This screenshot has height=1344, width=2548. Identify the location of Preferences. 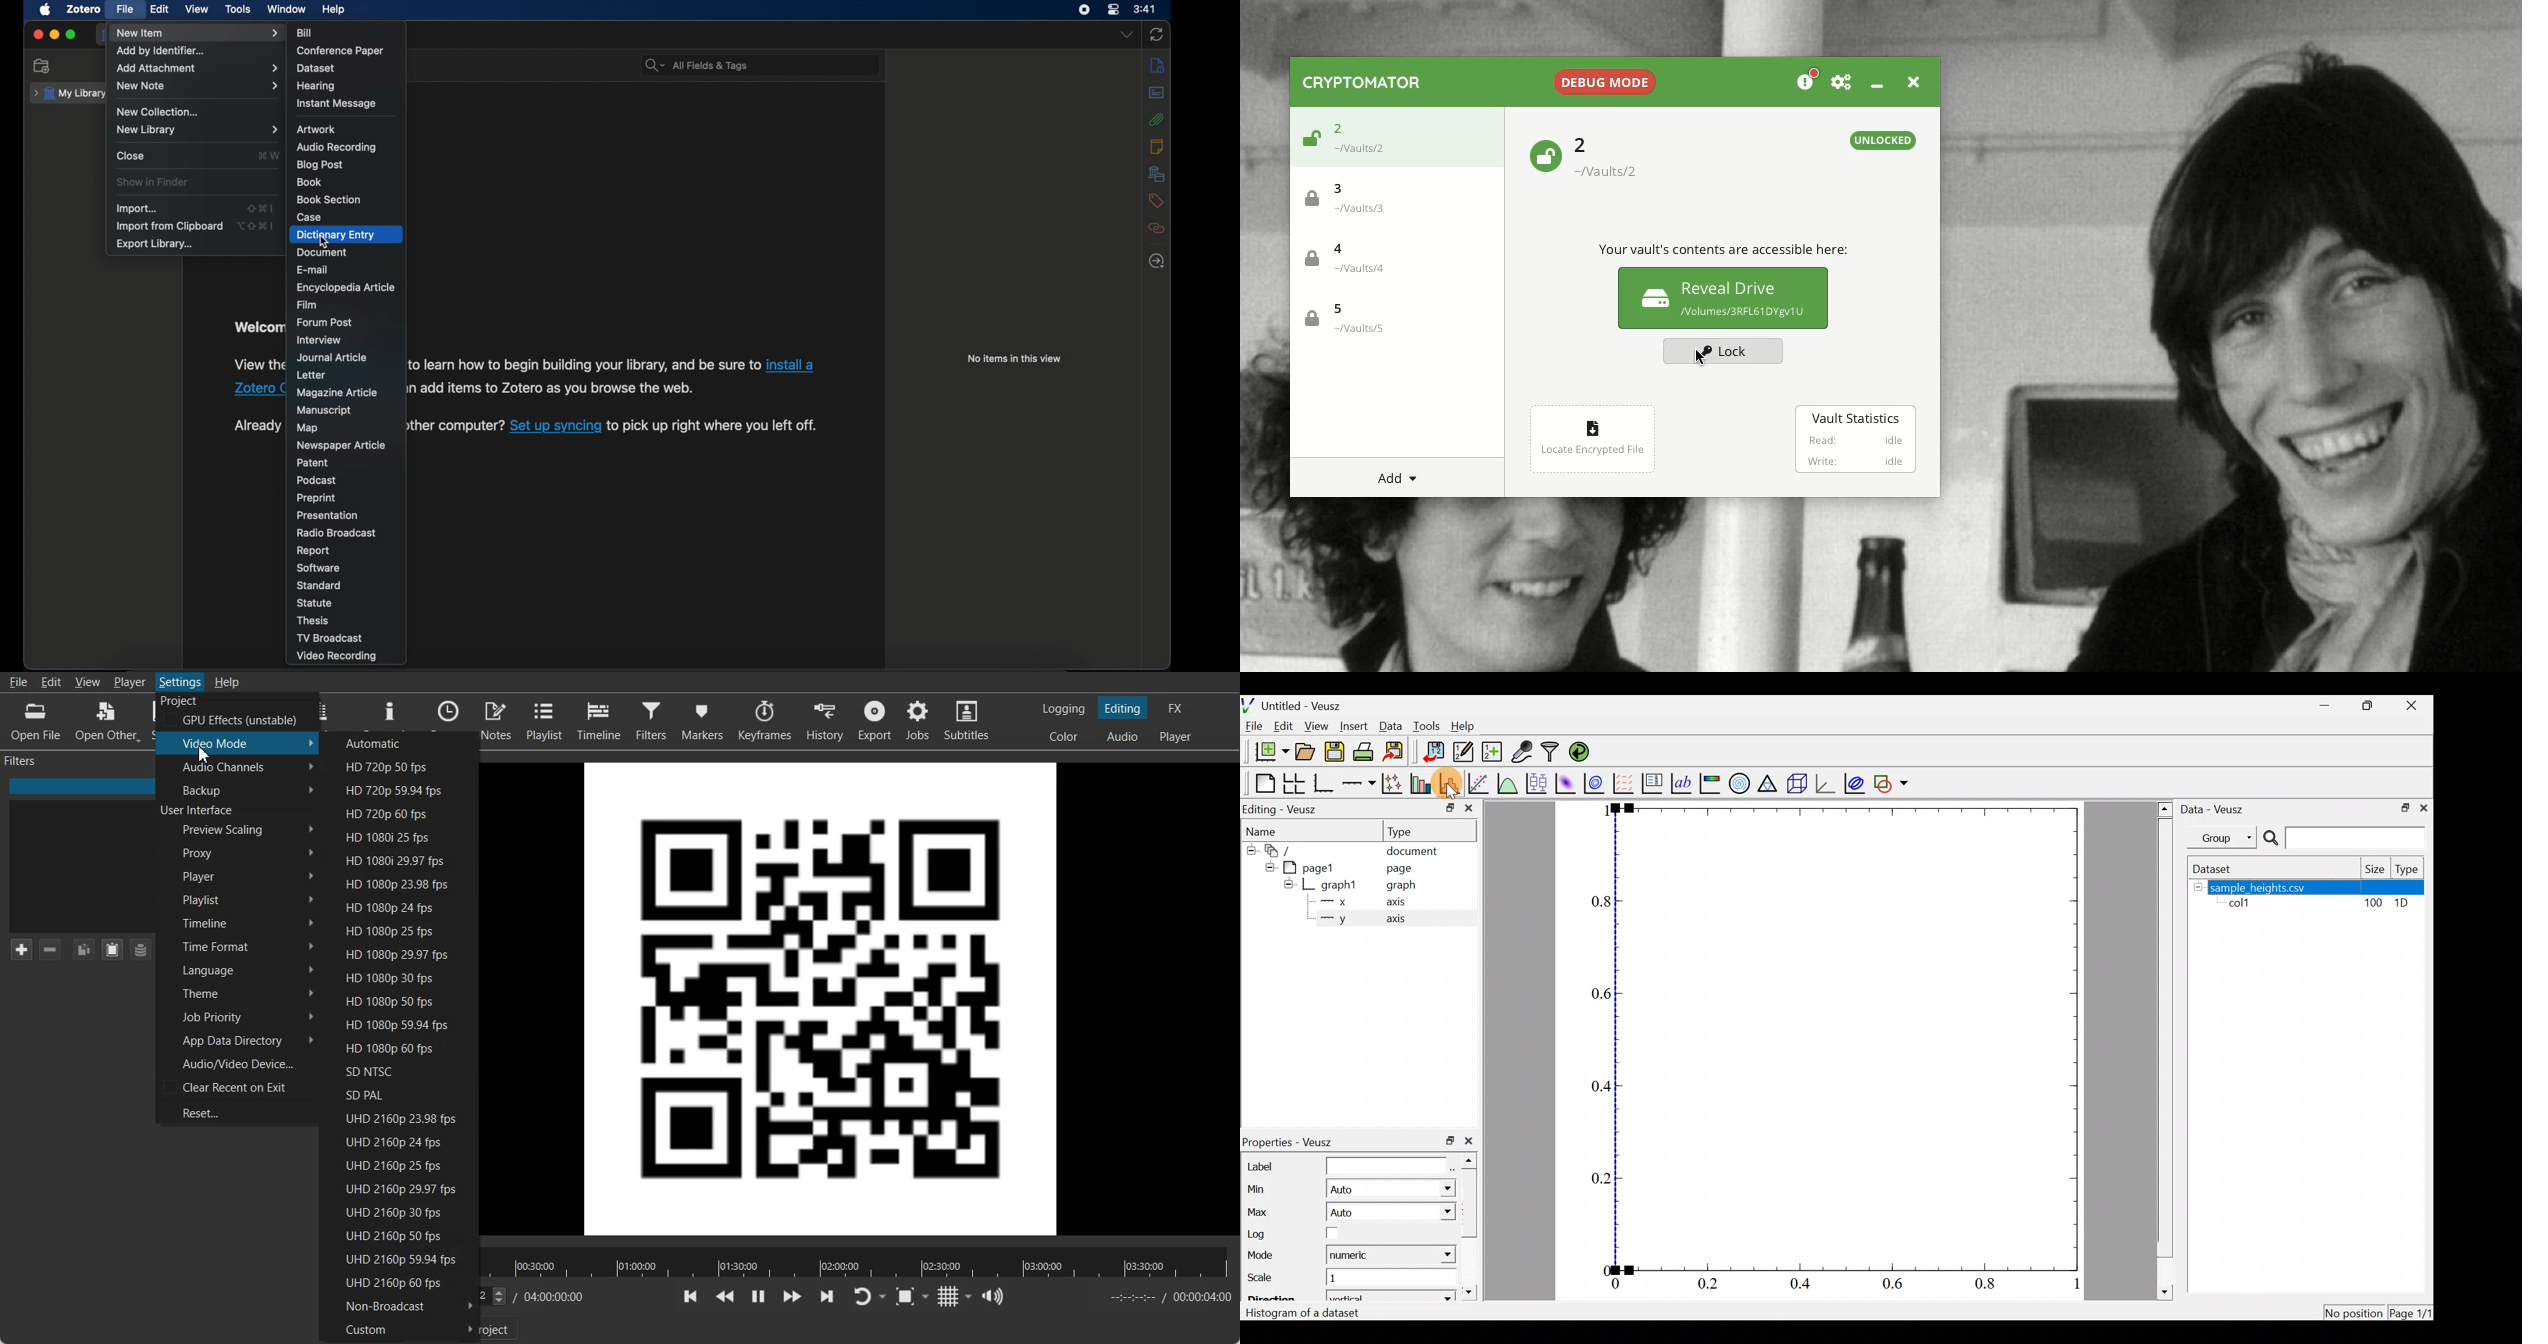
(1841, 83).